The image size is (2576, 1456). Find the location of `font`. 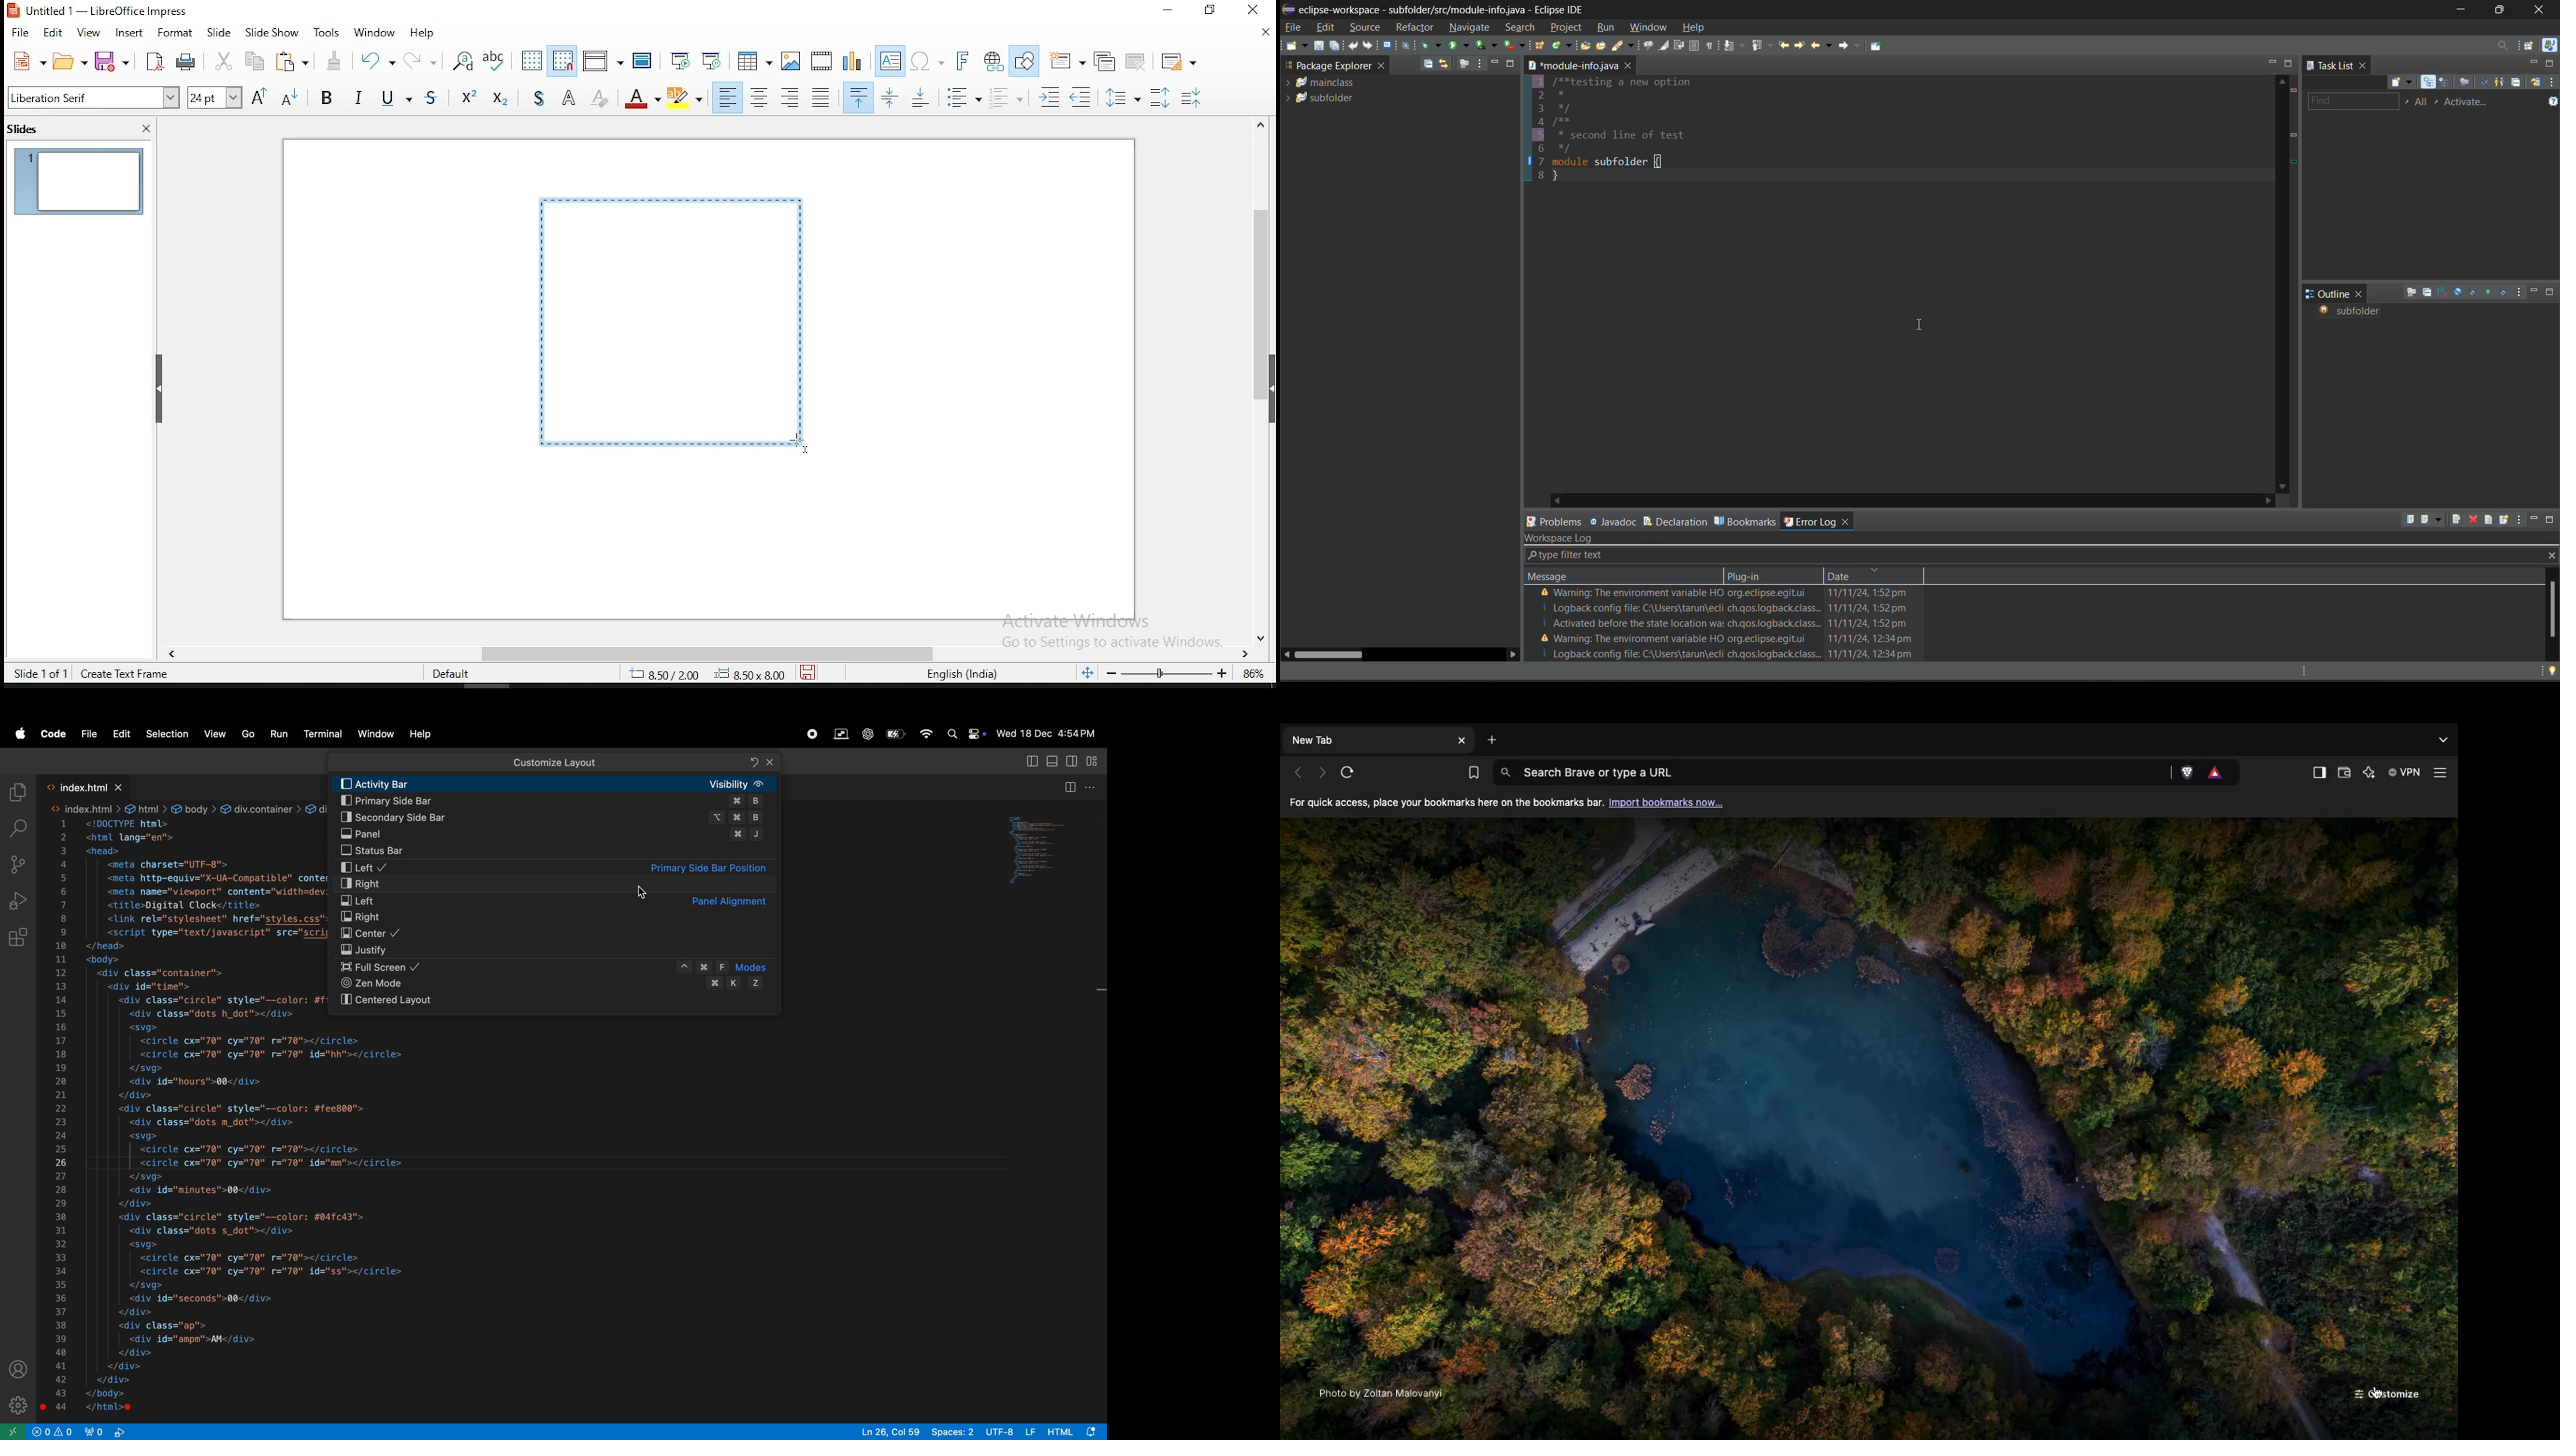

font is located at coordinates (92, 99).